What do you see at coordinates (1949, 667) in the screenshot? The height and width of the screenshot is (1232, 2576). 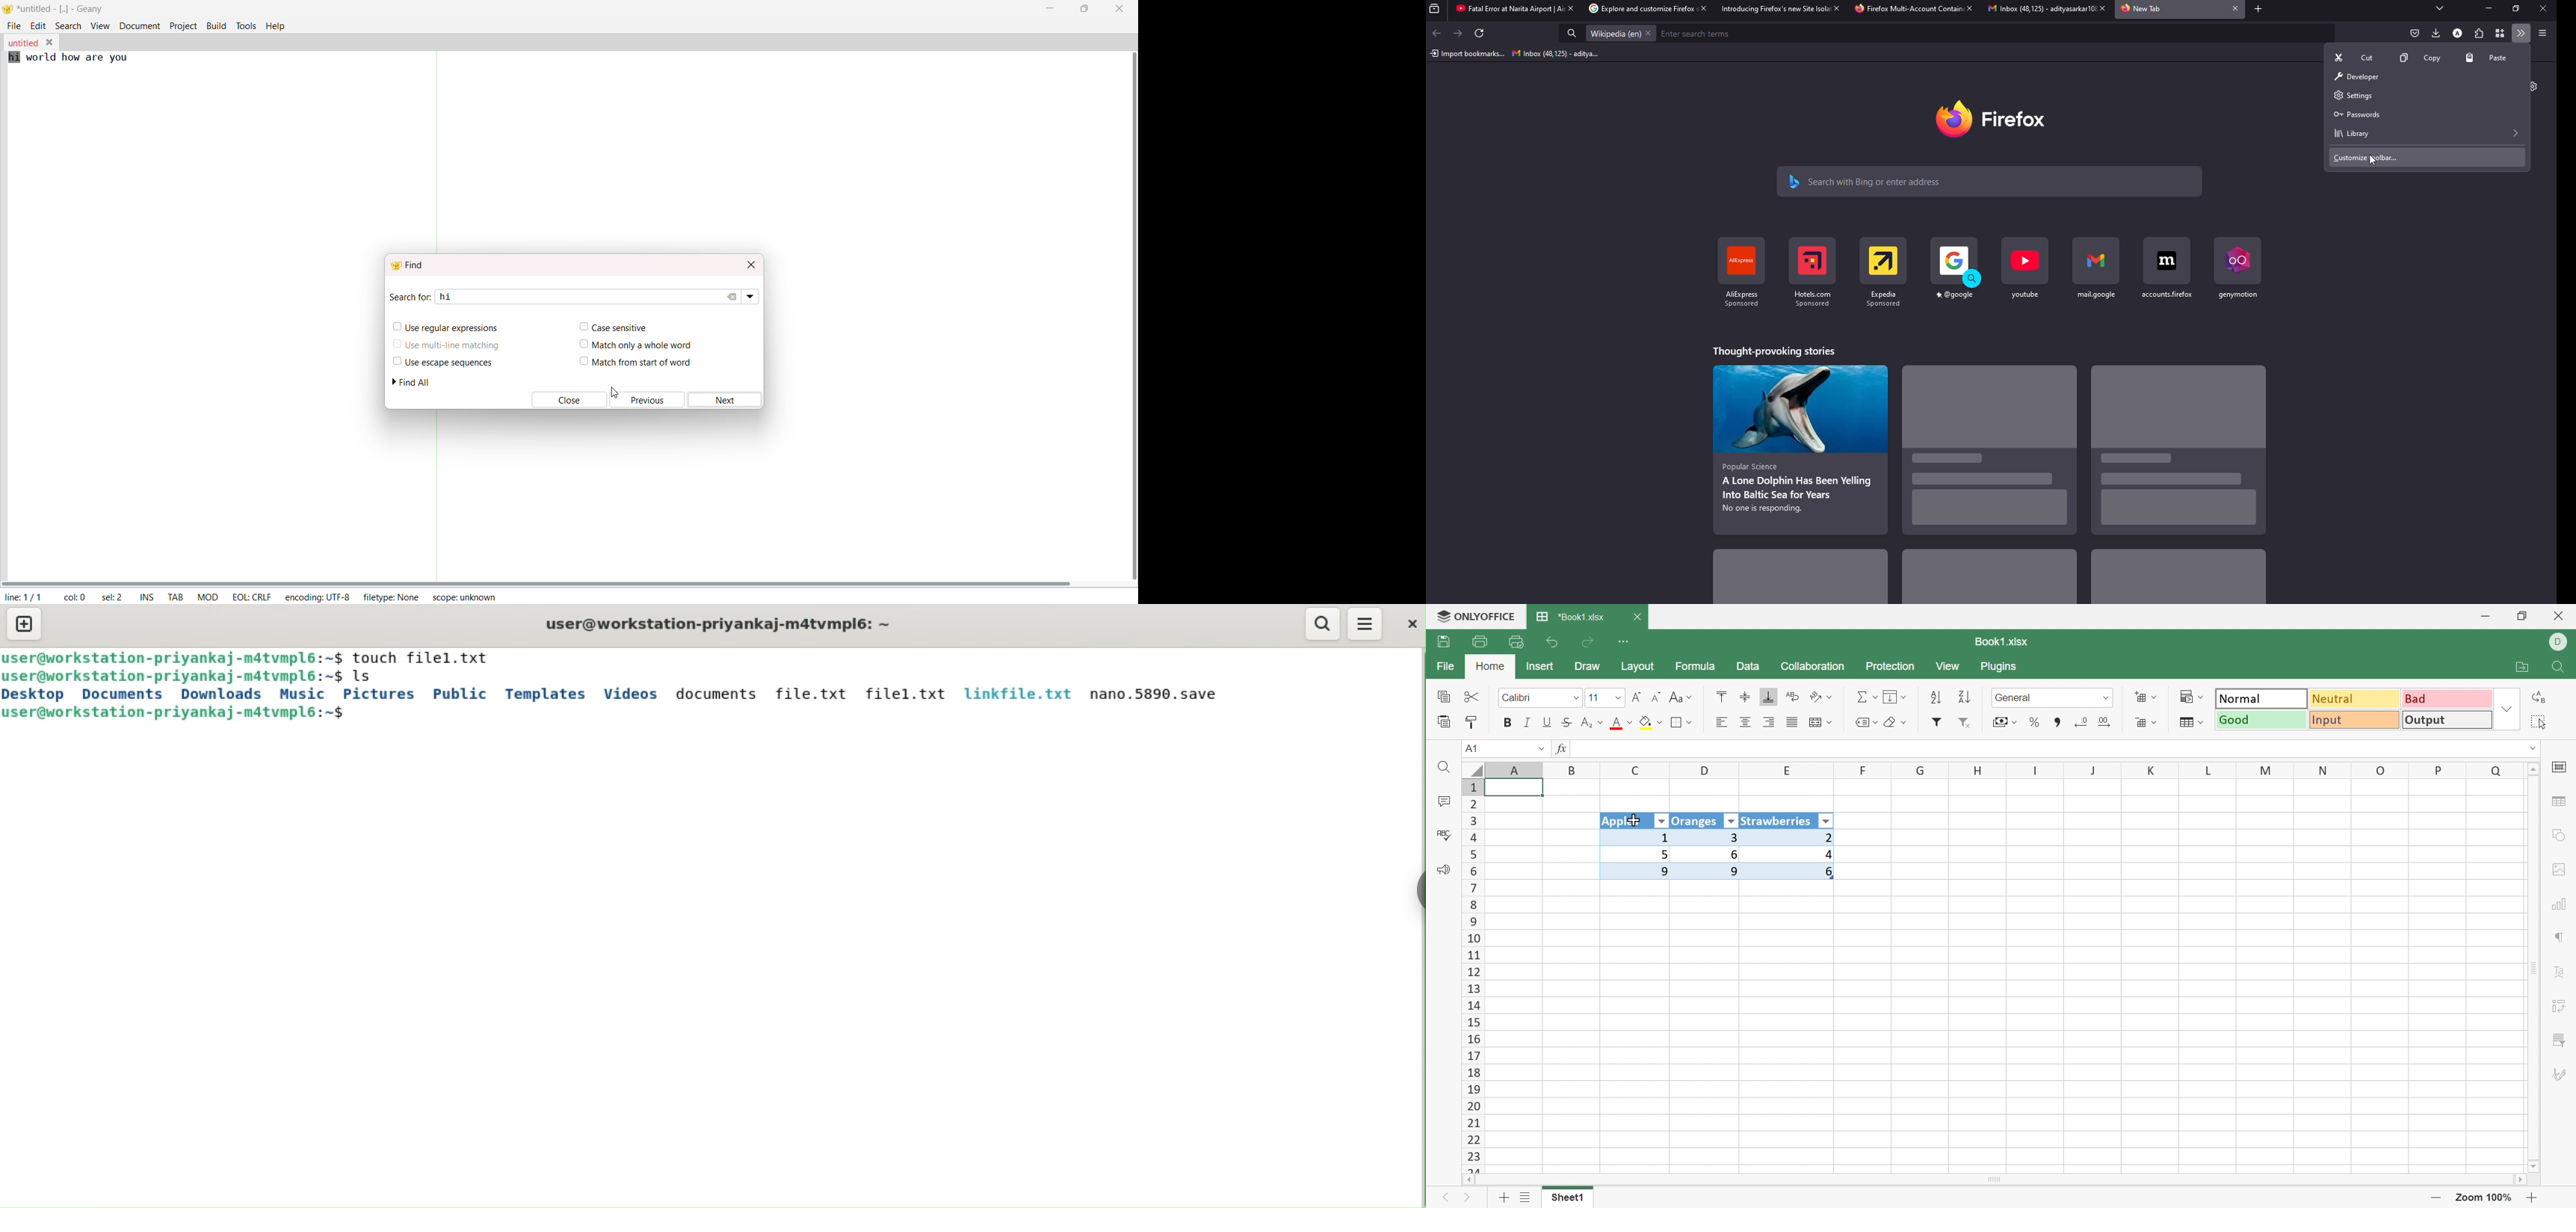 I see `View` at bounding box center [1949, 667].